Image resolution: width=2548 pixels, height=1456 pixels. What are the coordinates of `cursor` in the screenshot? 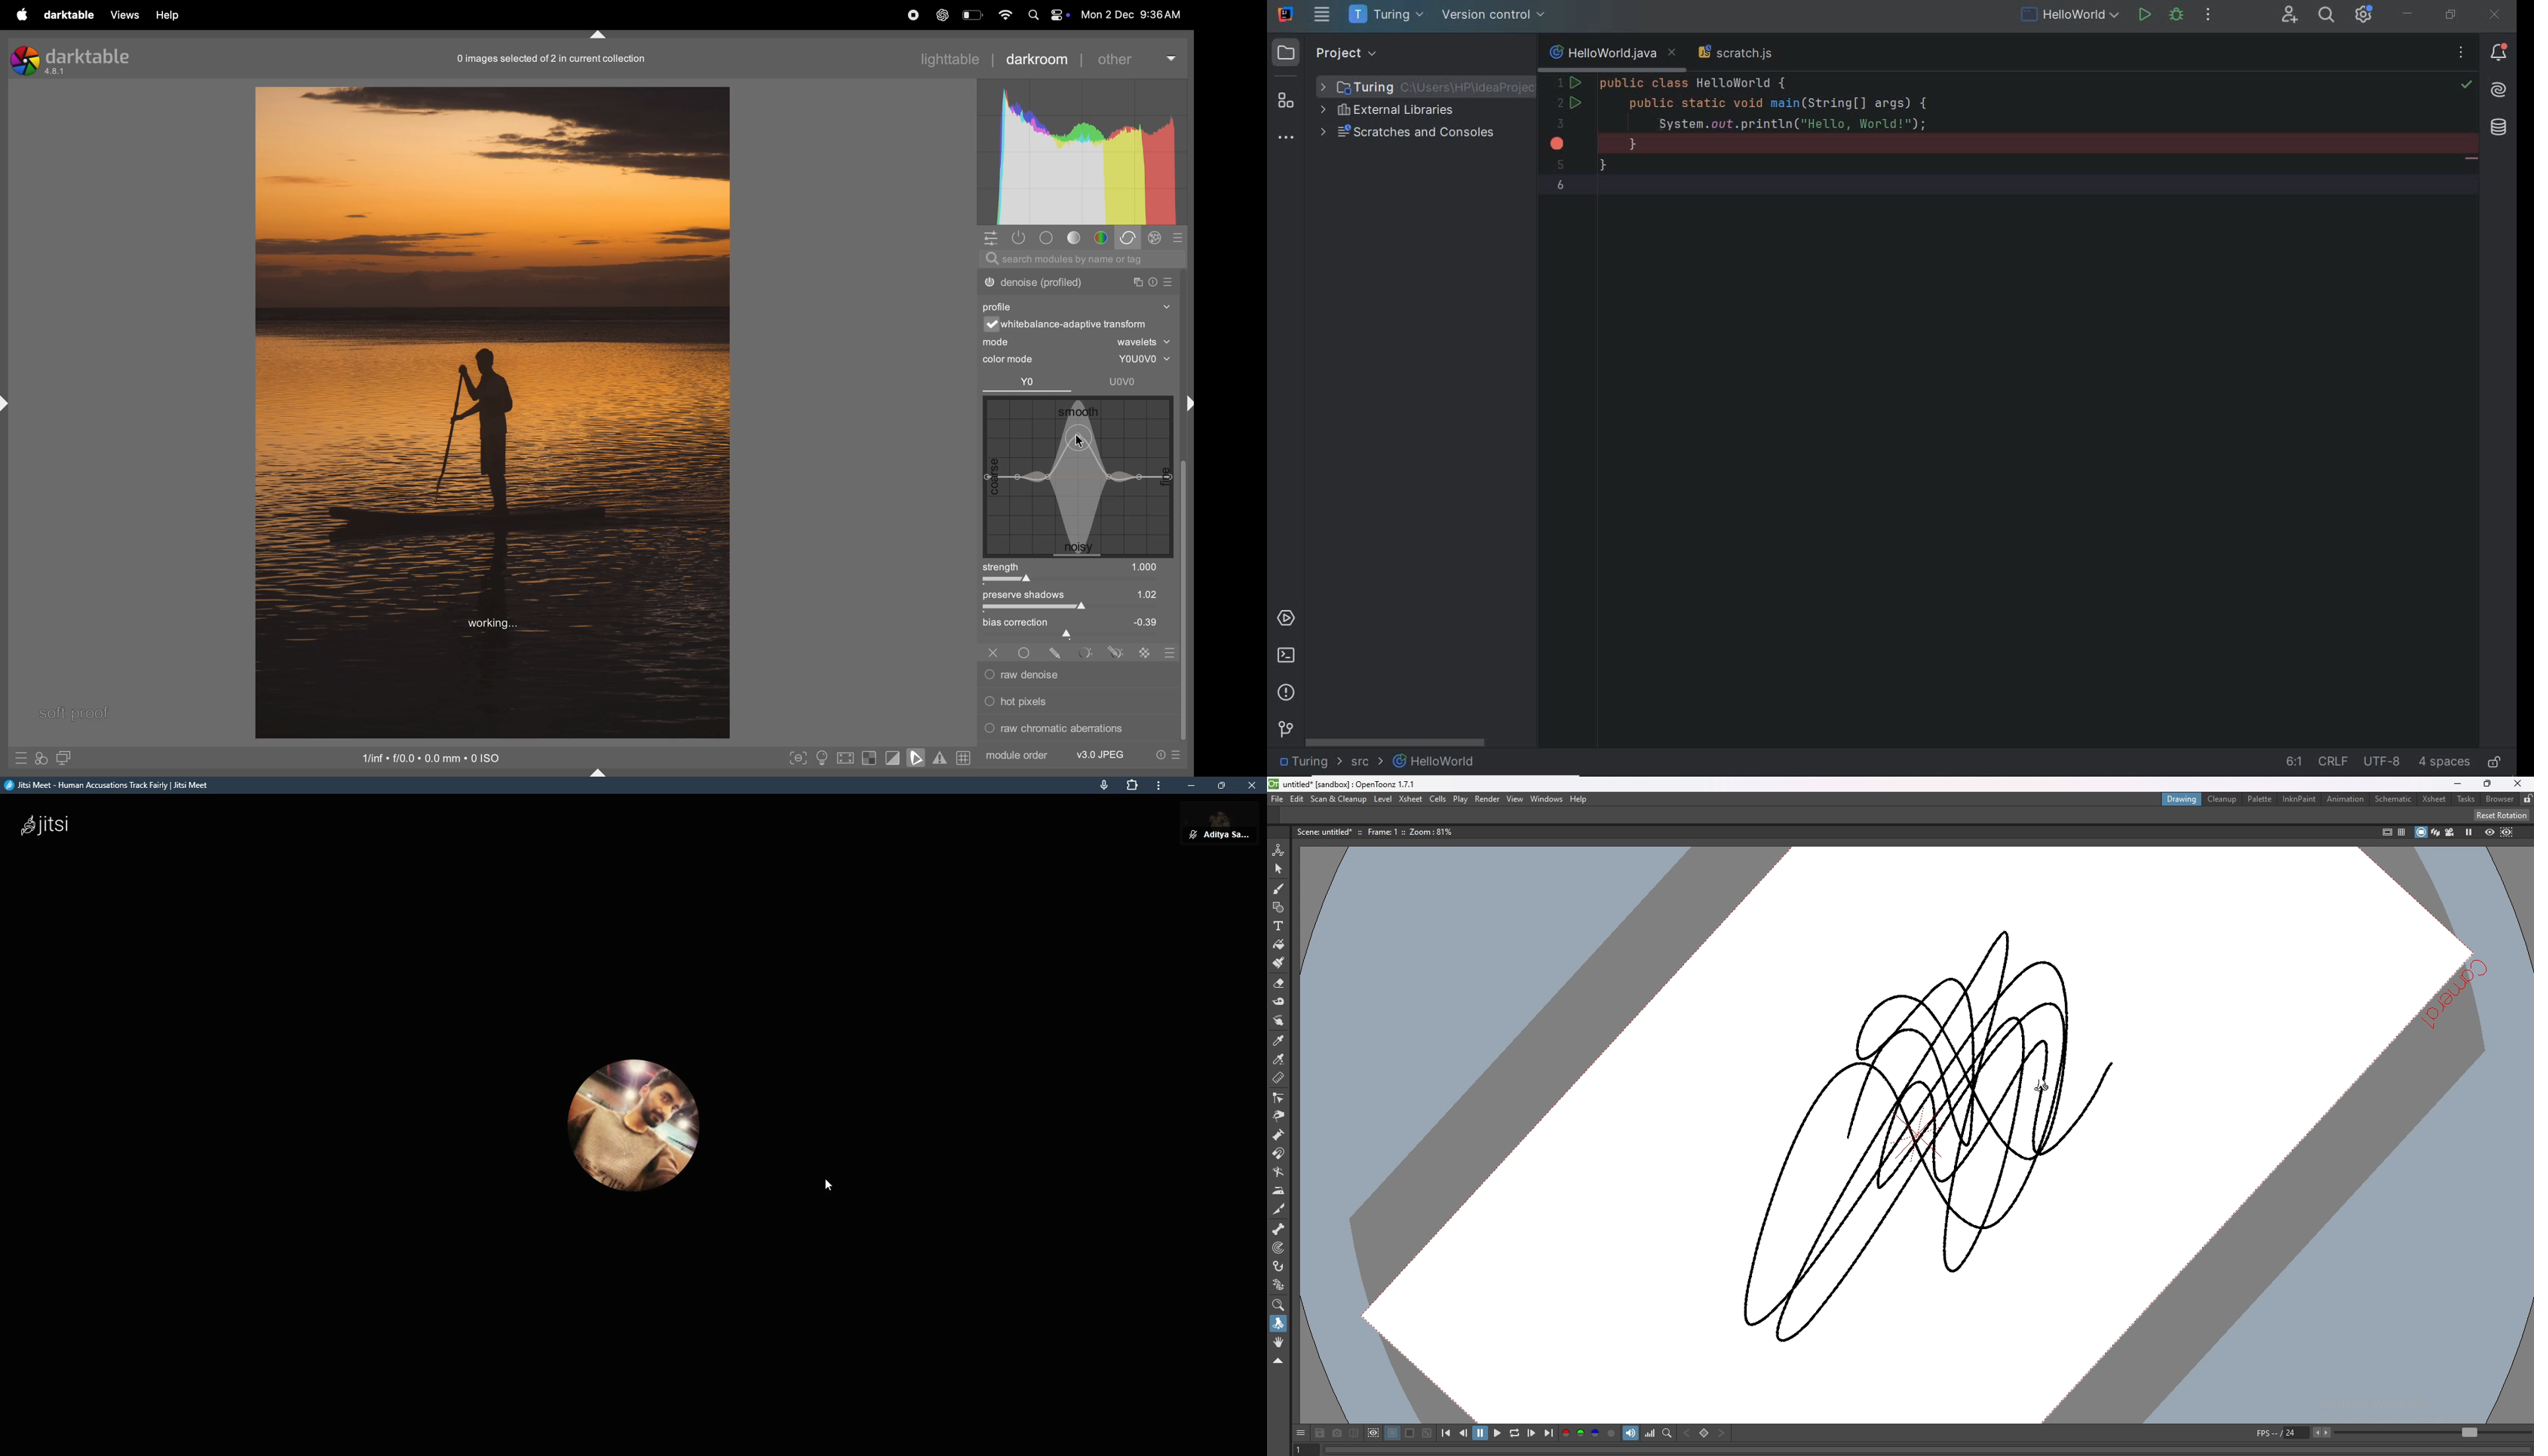 It's located at (2042, 1085).